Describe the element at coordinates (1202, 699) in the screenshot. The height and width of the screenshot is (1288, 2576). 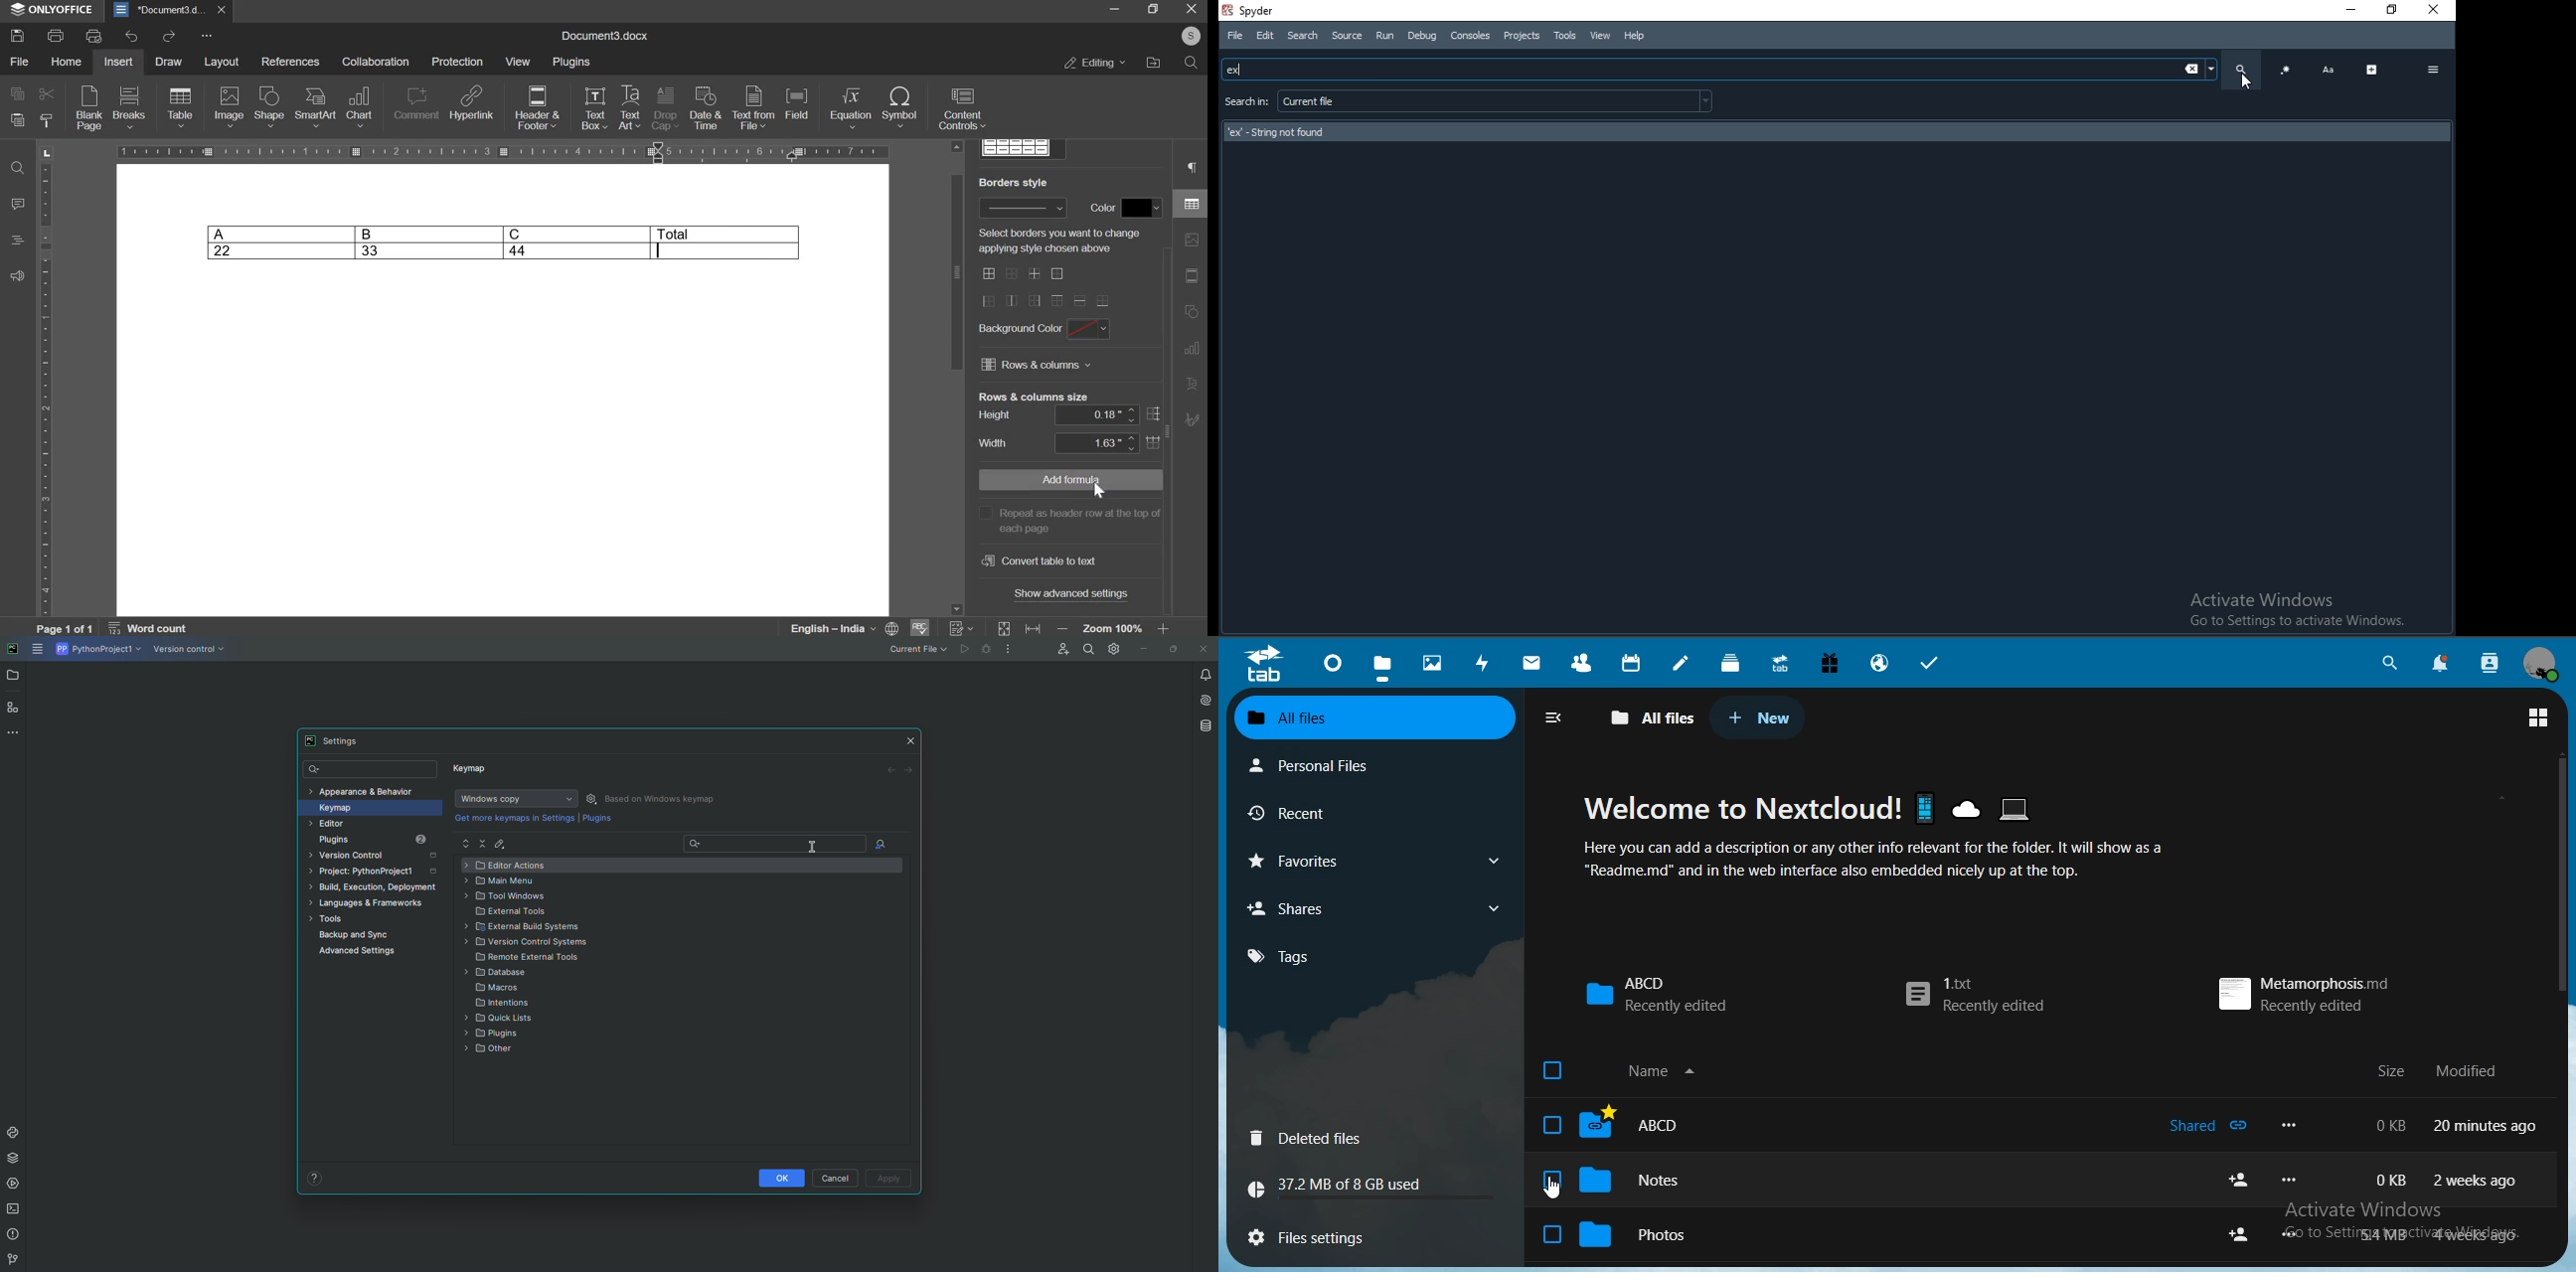
I see `AI` at that location.